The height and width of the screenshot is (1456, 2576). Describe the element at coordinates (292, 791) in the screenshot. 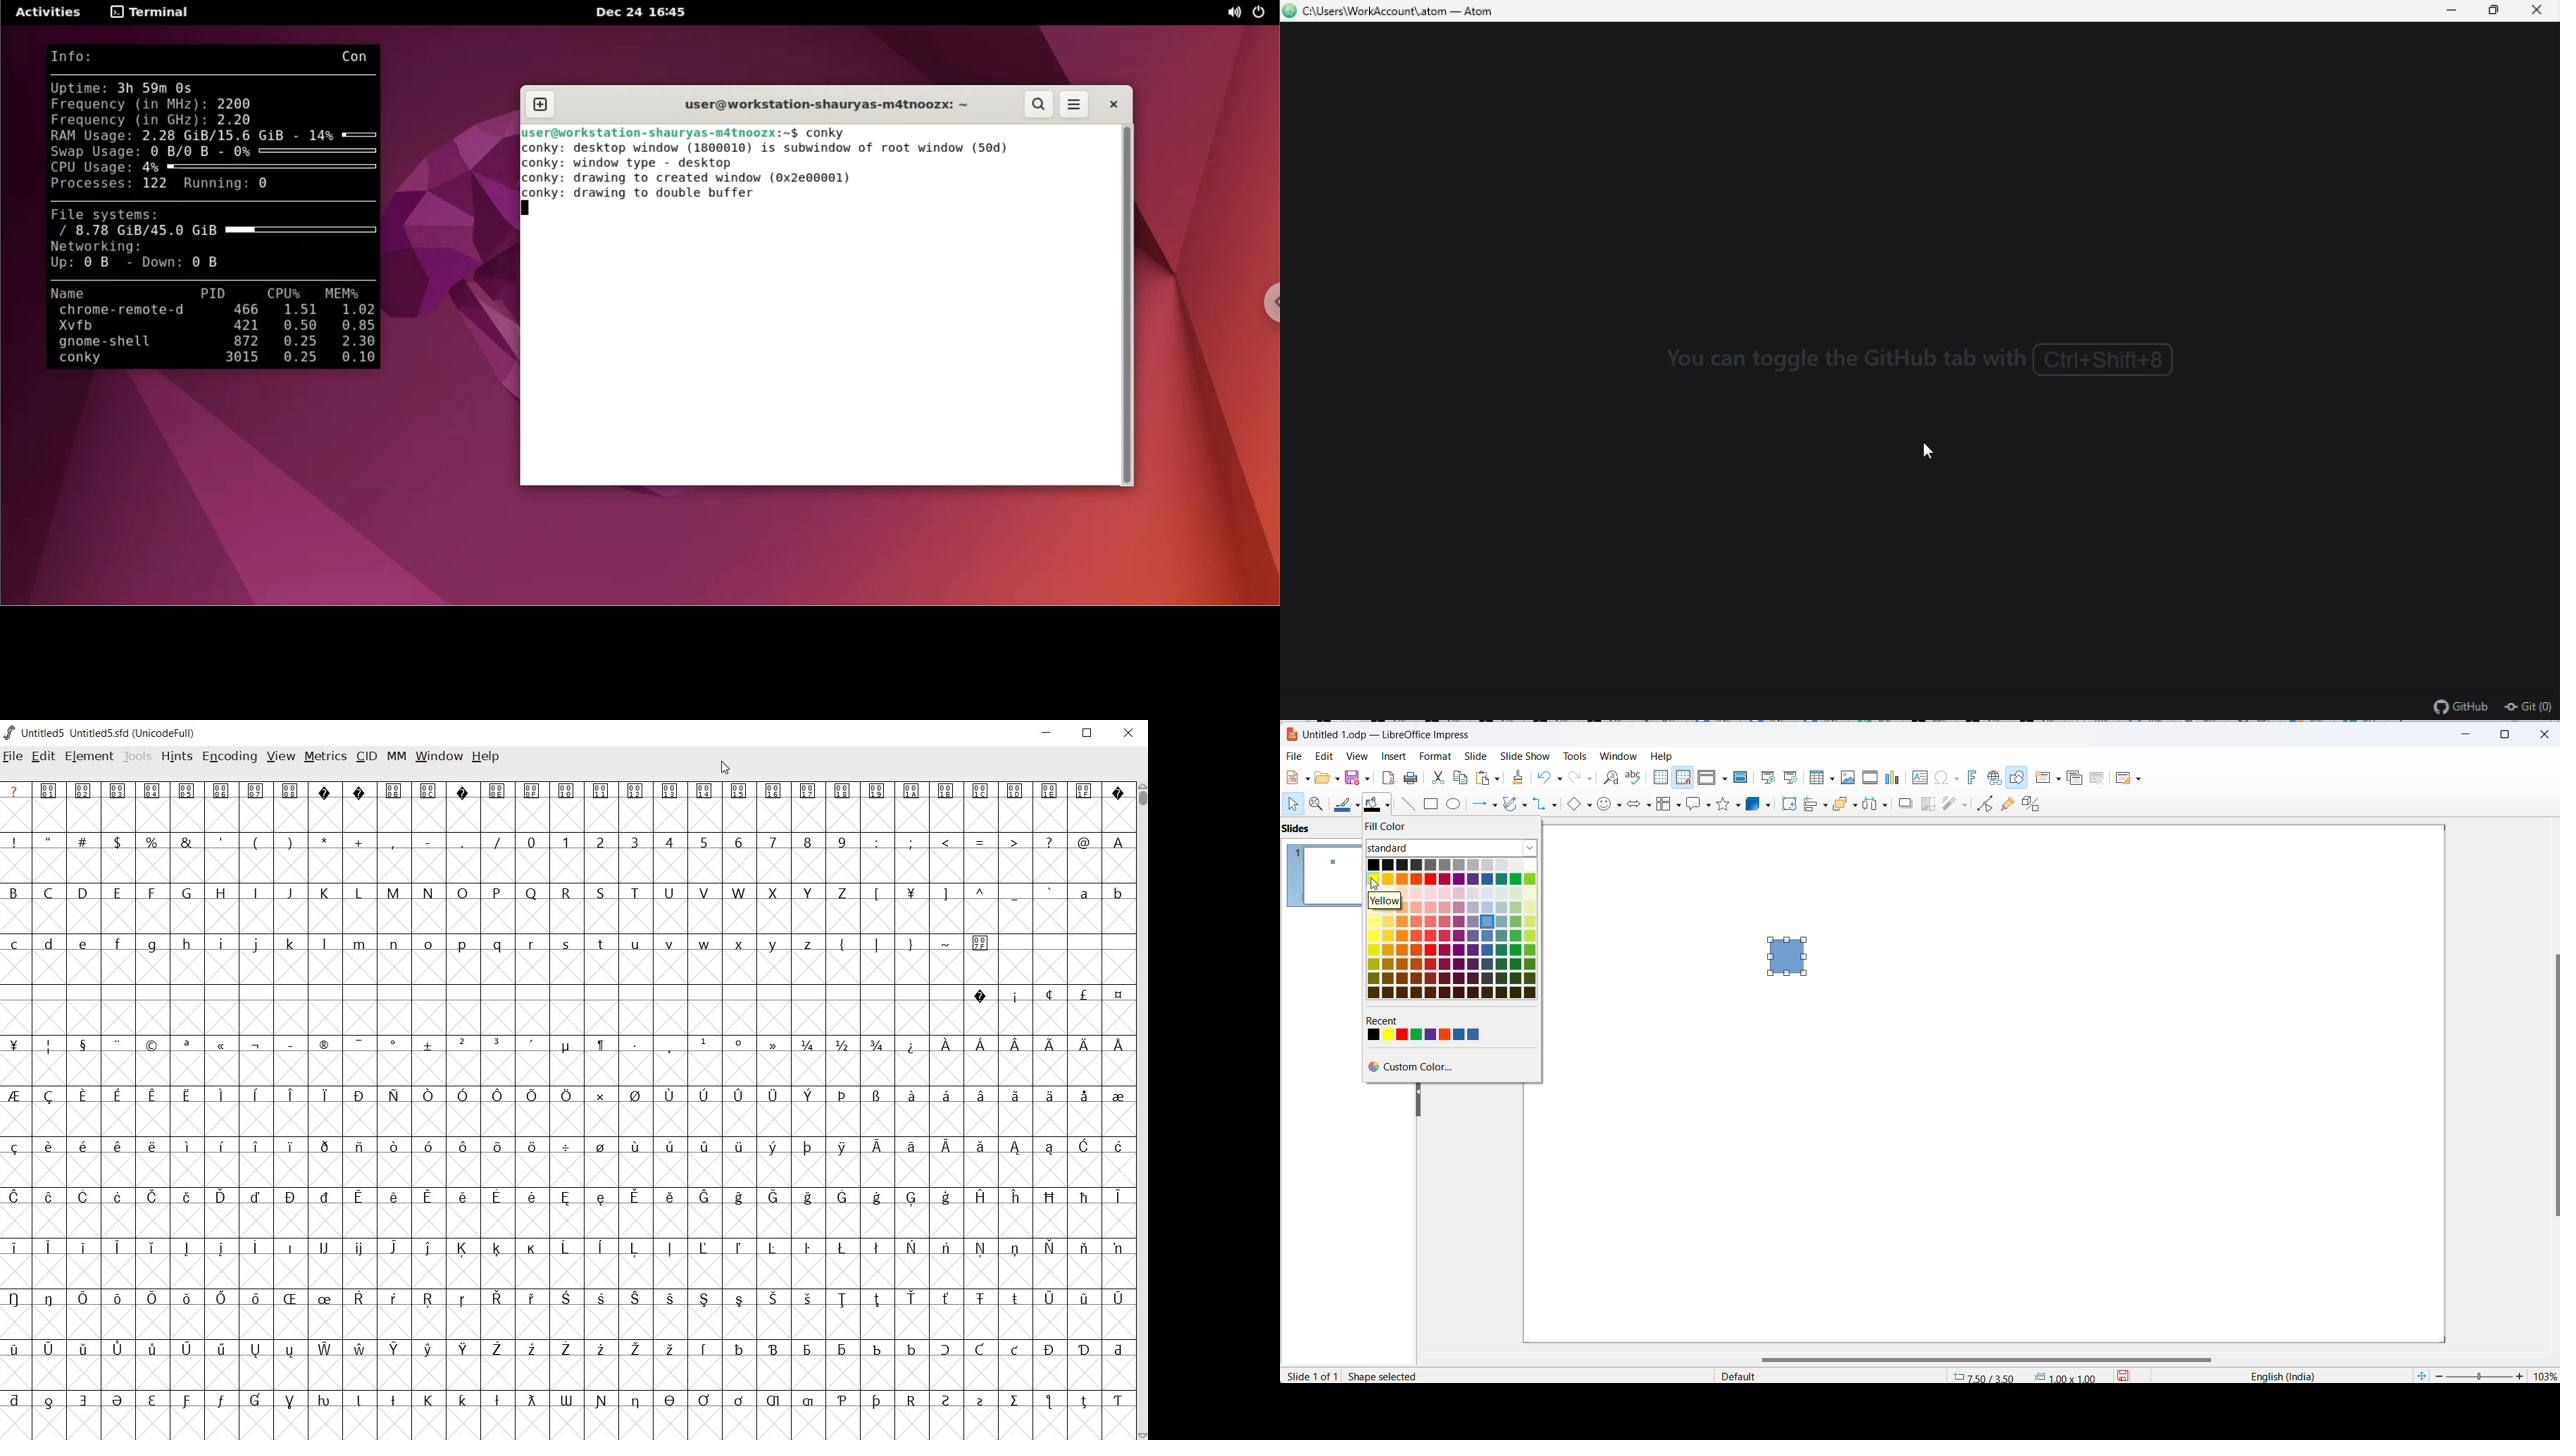

I see `` at that location.